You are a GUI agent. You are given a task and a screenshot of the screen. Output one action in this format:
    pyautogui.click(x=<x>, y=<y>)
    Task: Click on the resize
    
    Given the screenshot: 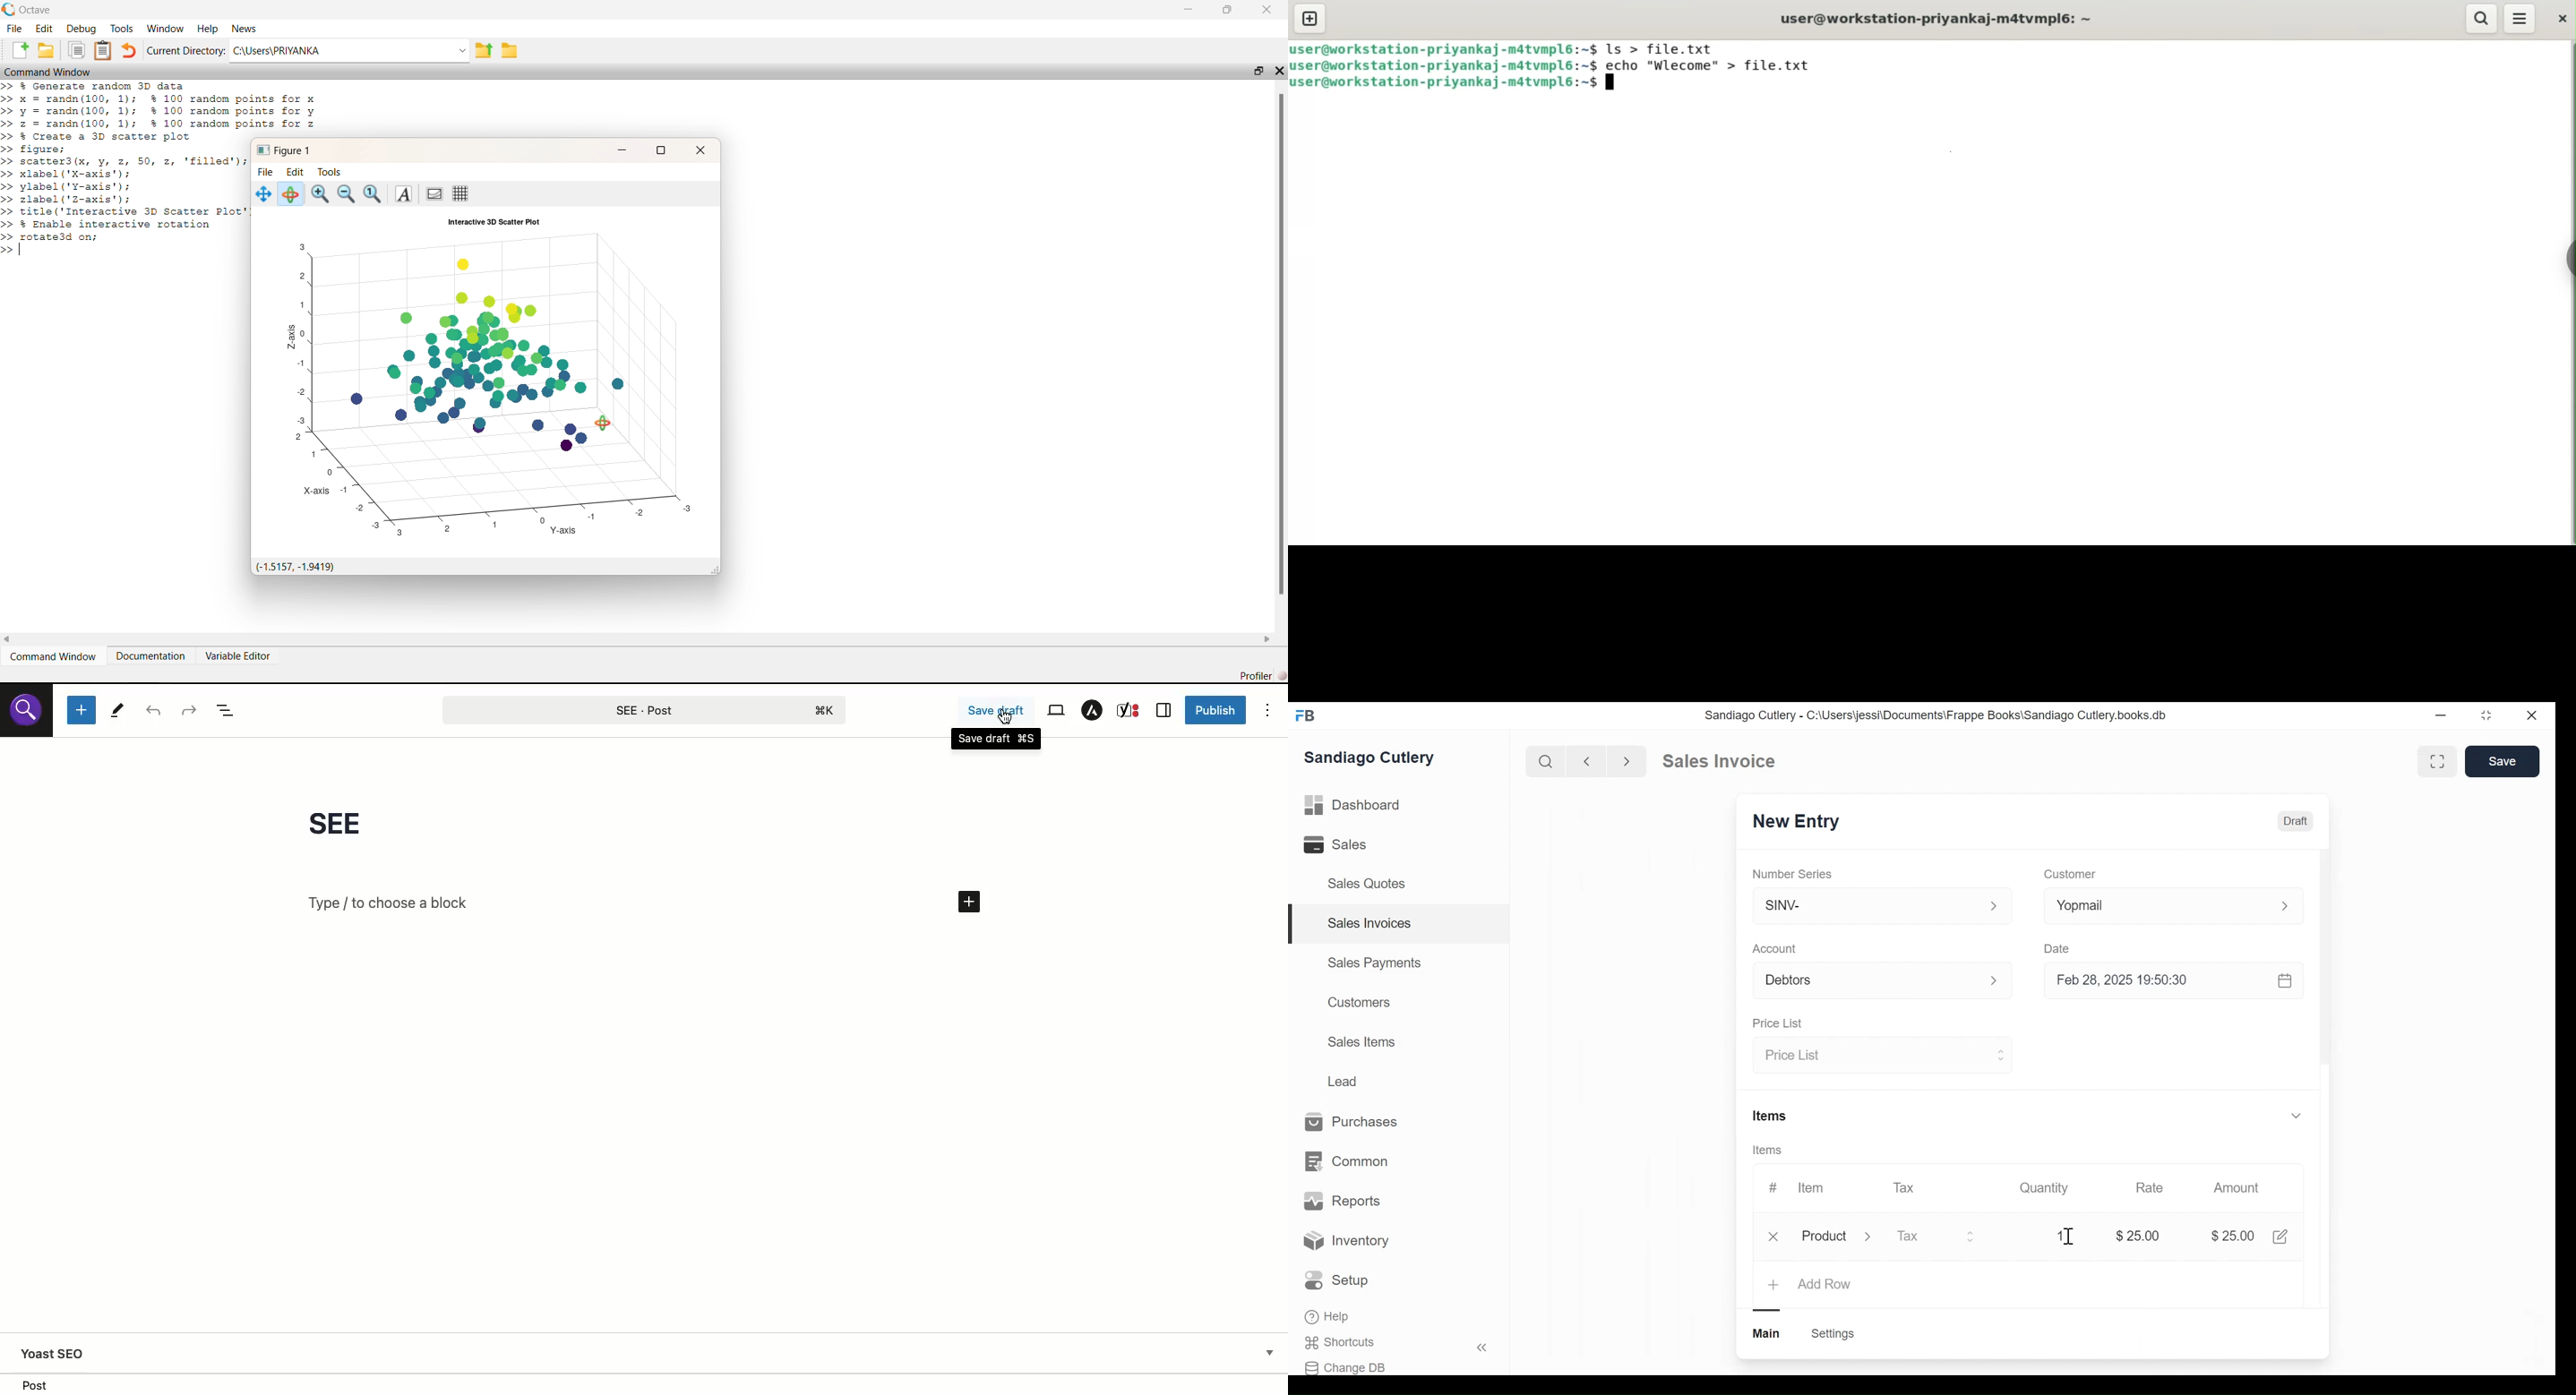 What is the action you would take?
    pyautogui.click(x=660, y=152)
    